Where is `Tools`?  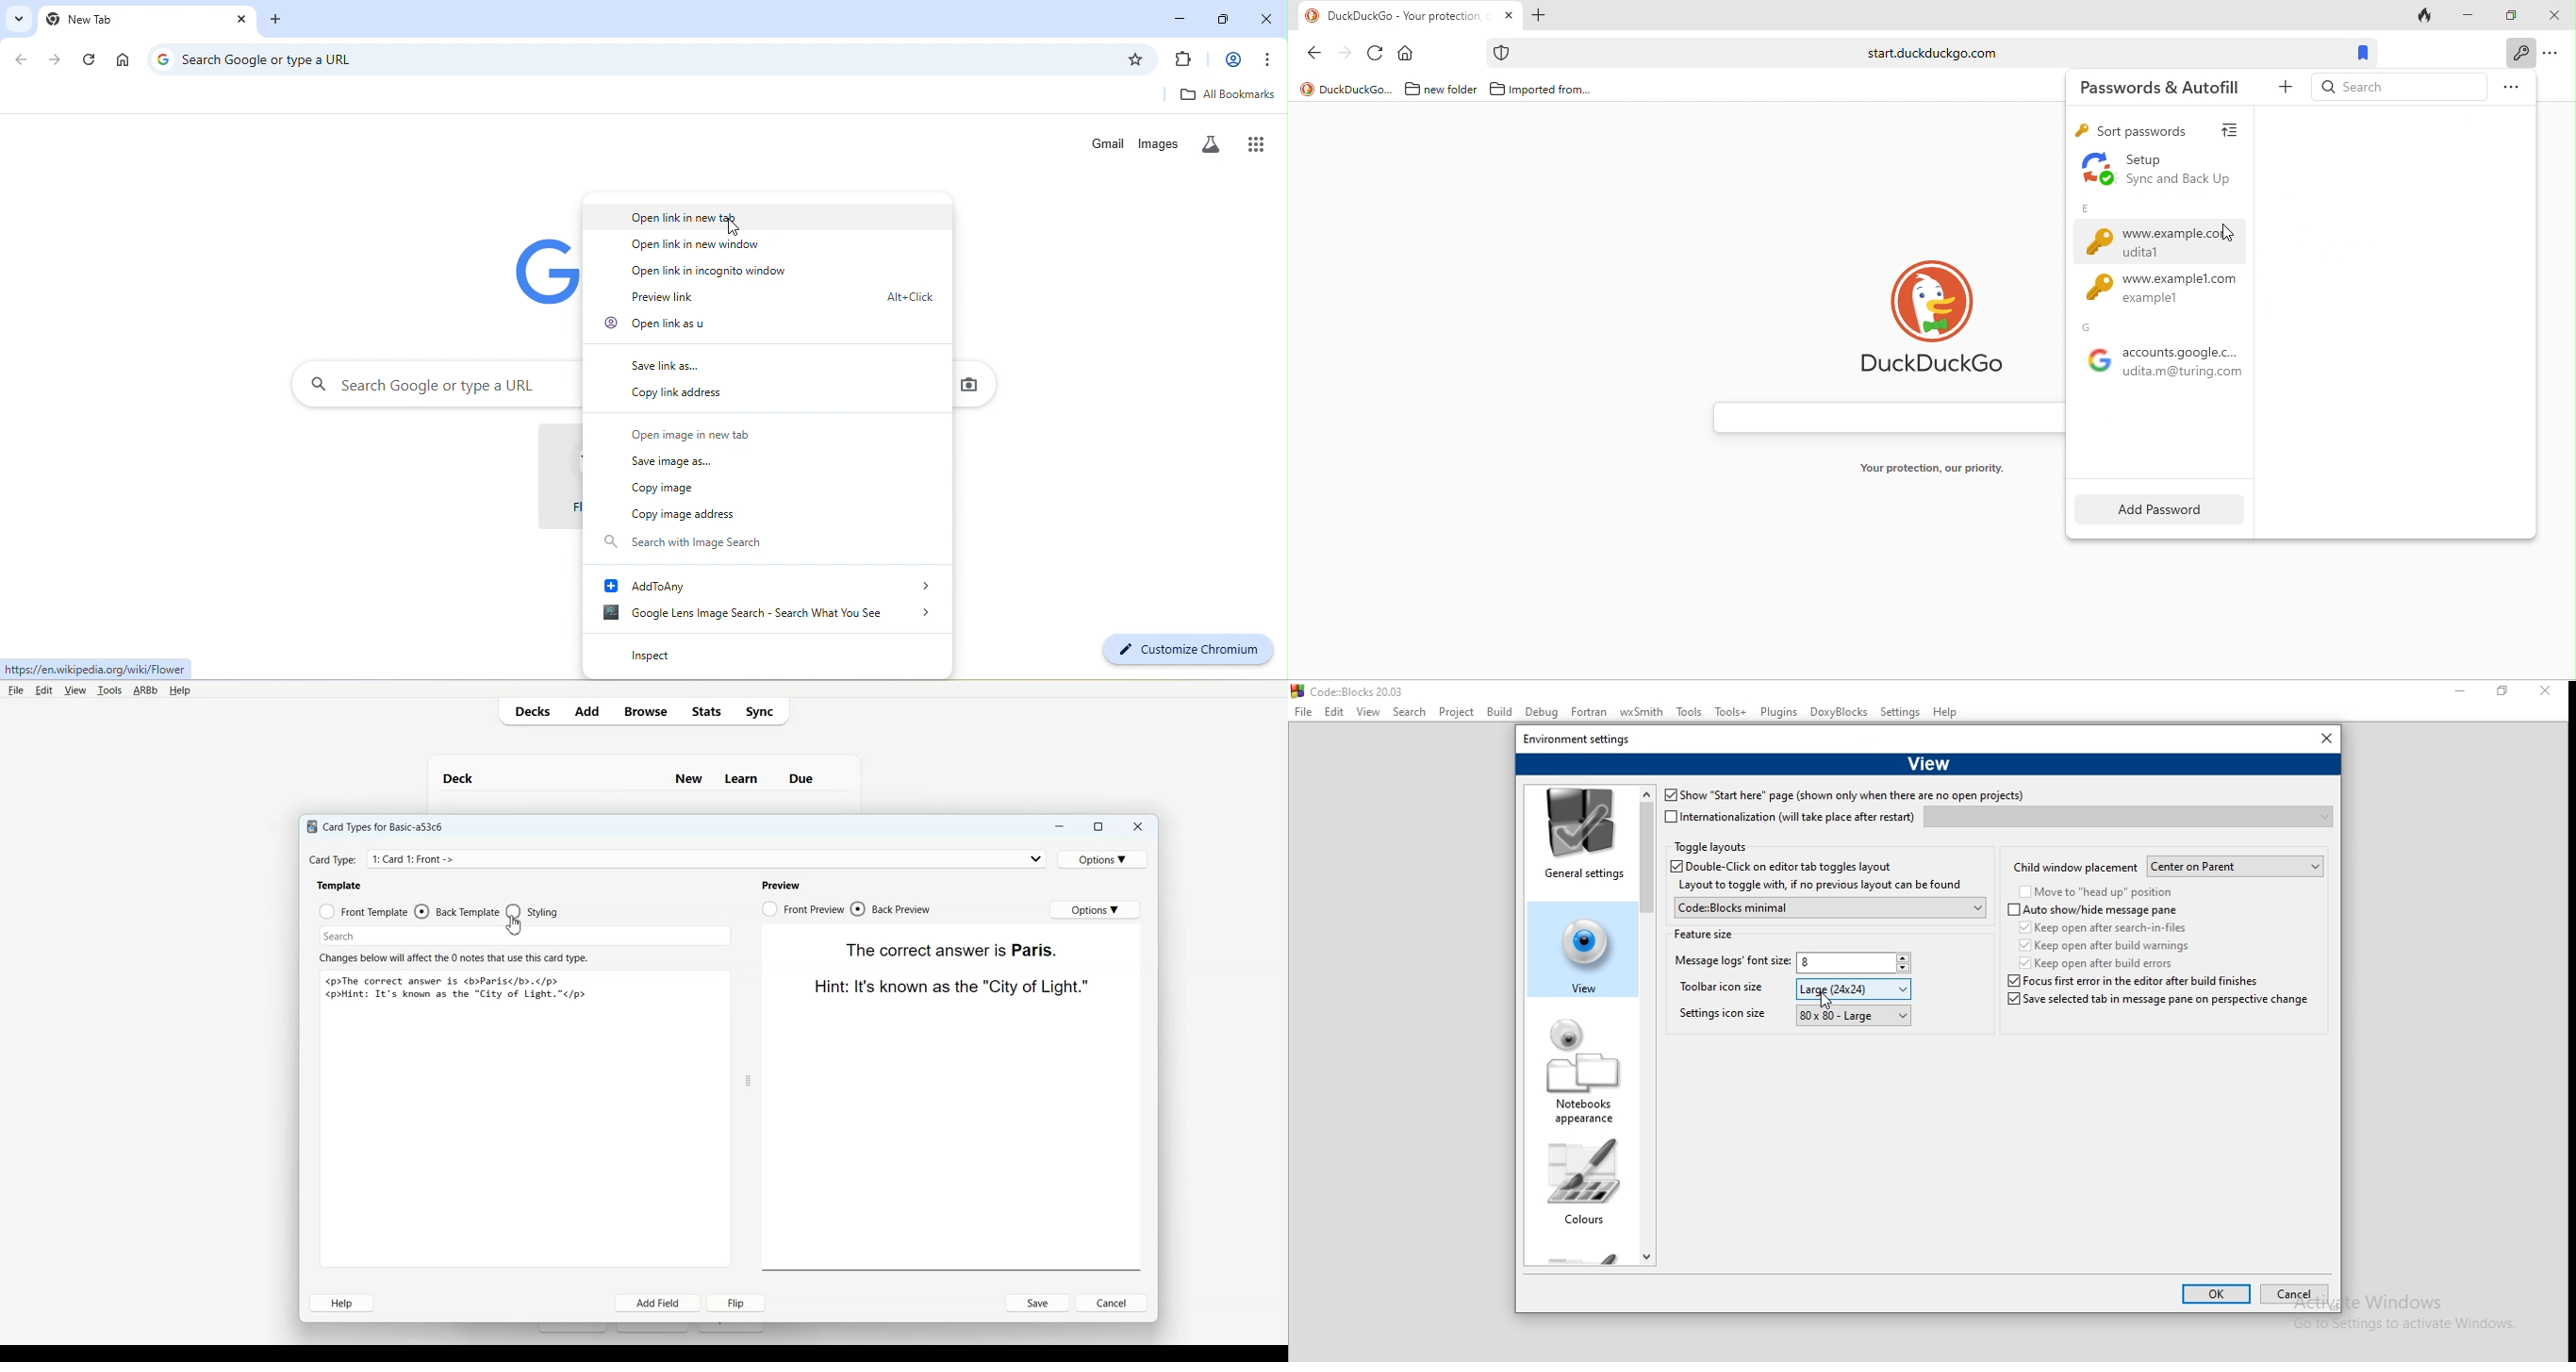 Tools is located at coordinates (1691, 715).